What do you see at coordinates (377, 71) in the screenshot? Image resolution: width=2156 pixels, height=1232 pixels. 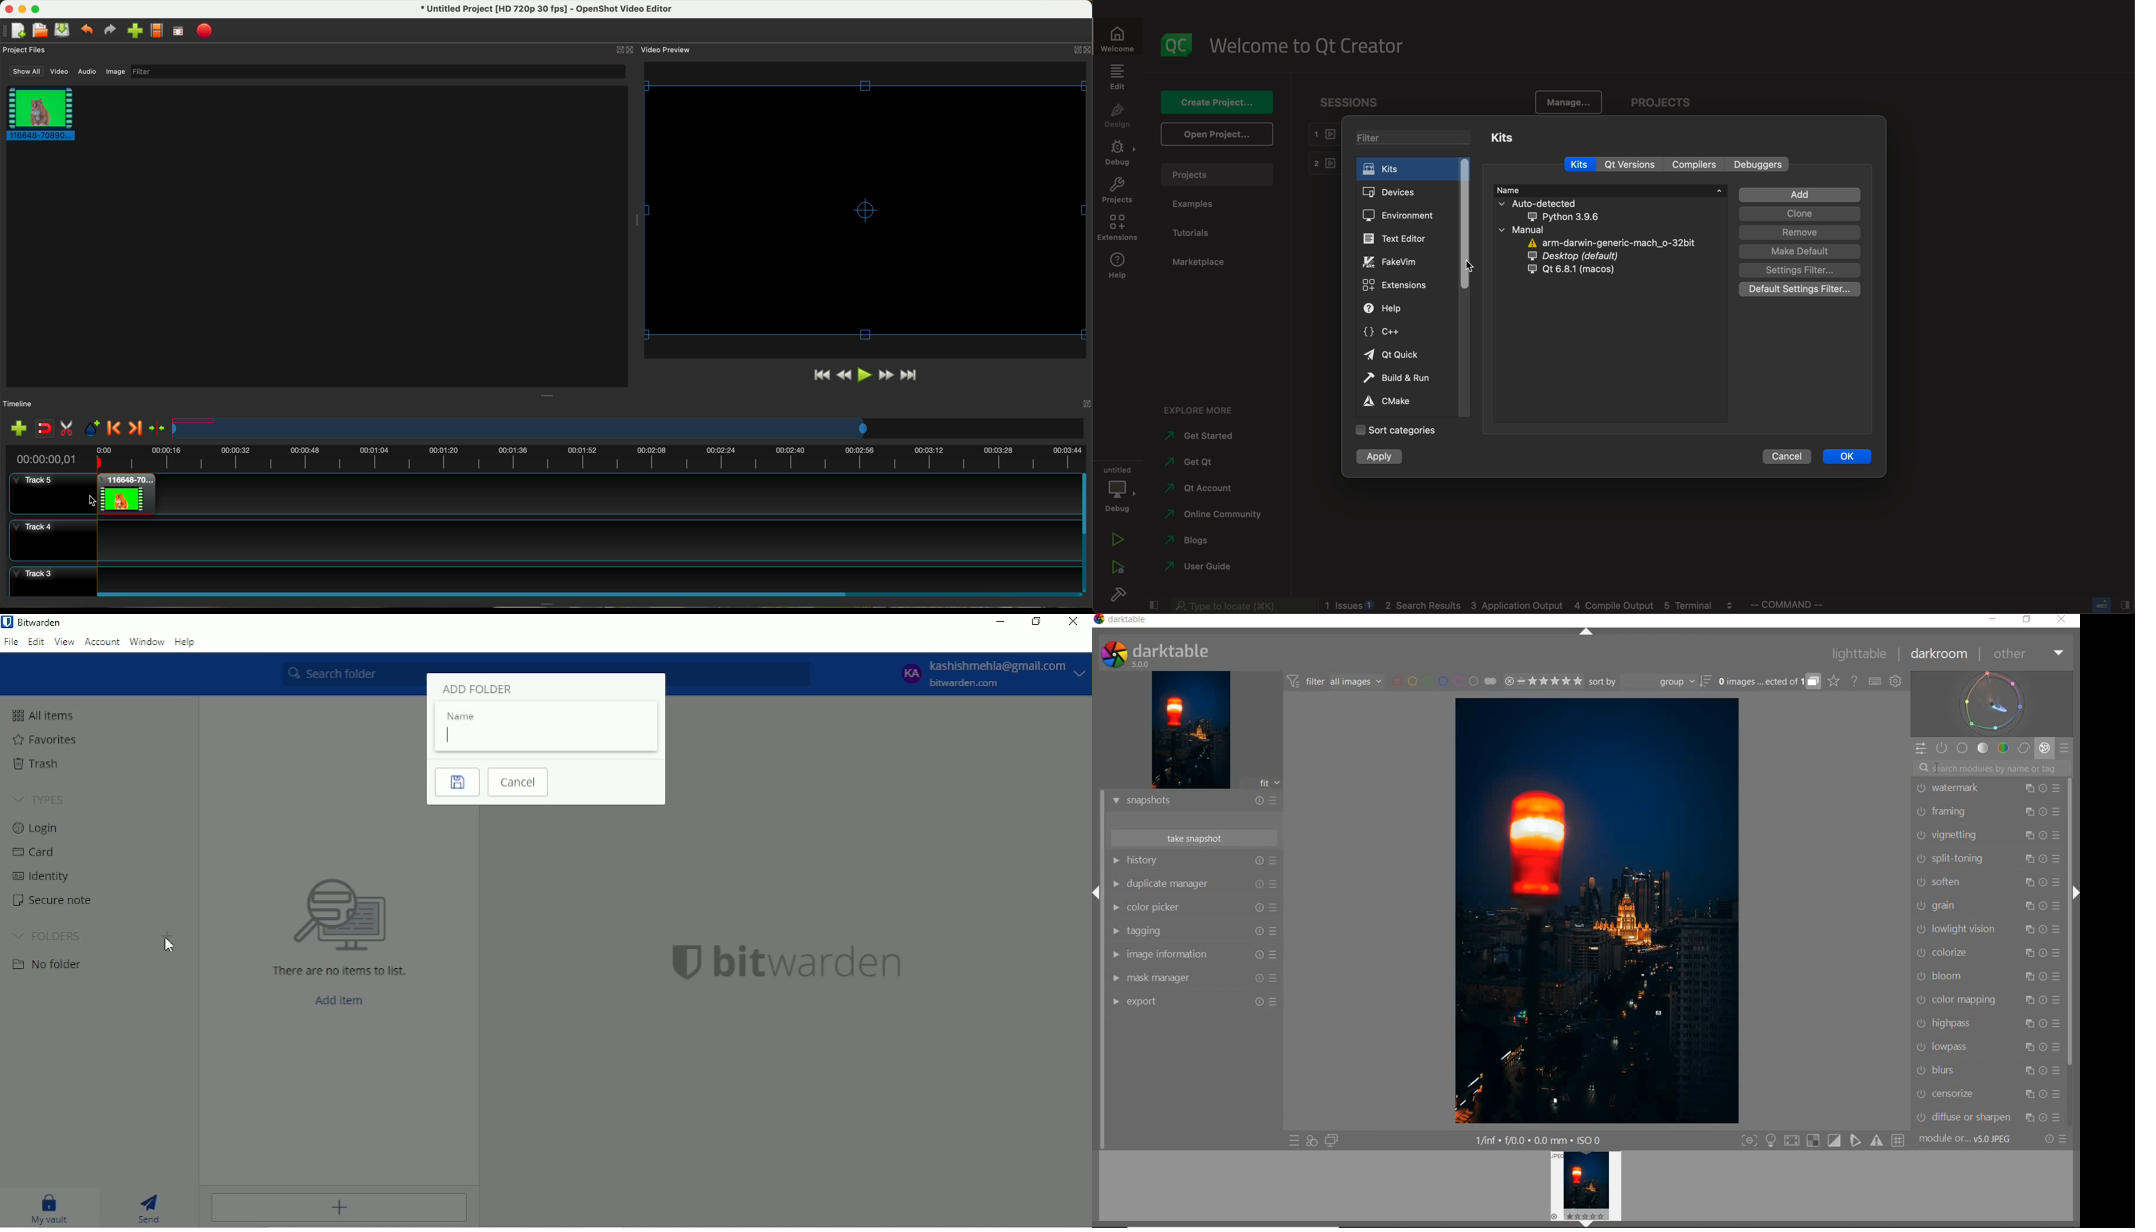 I see `filter` at bounding box center [377, 71].